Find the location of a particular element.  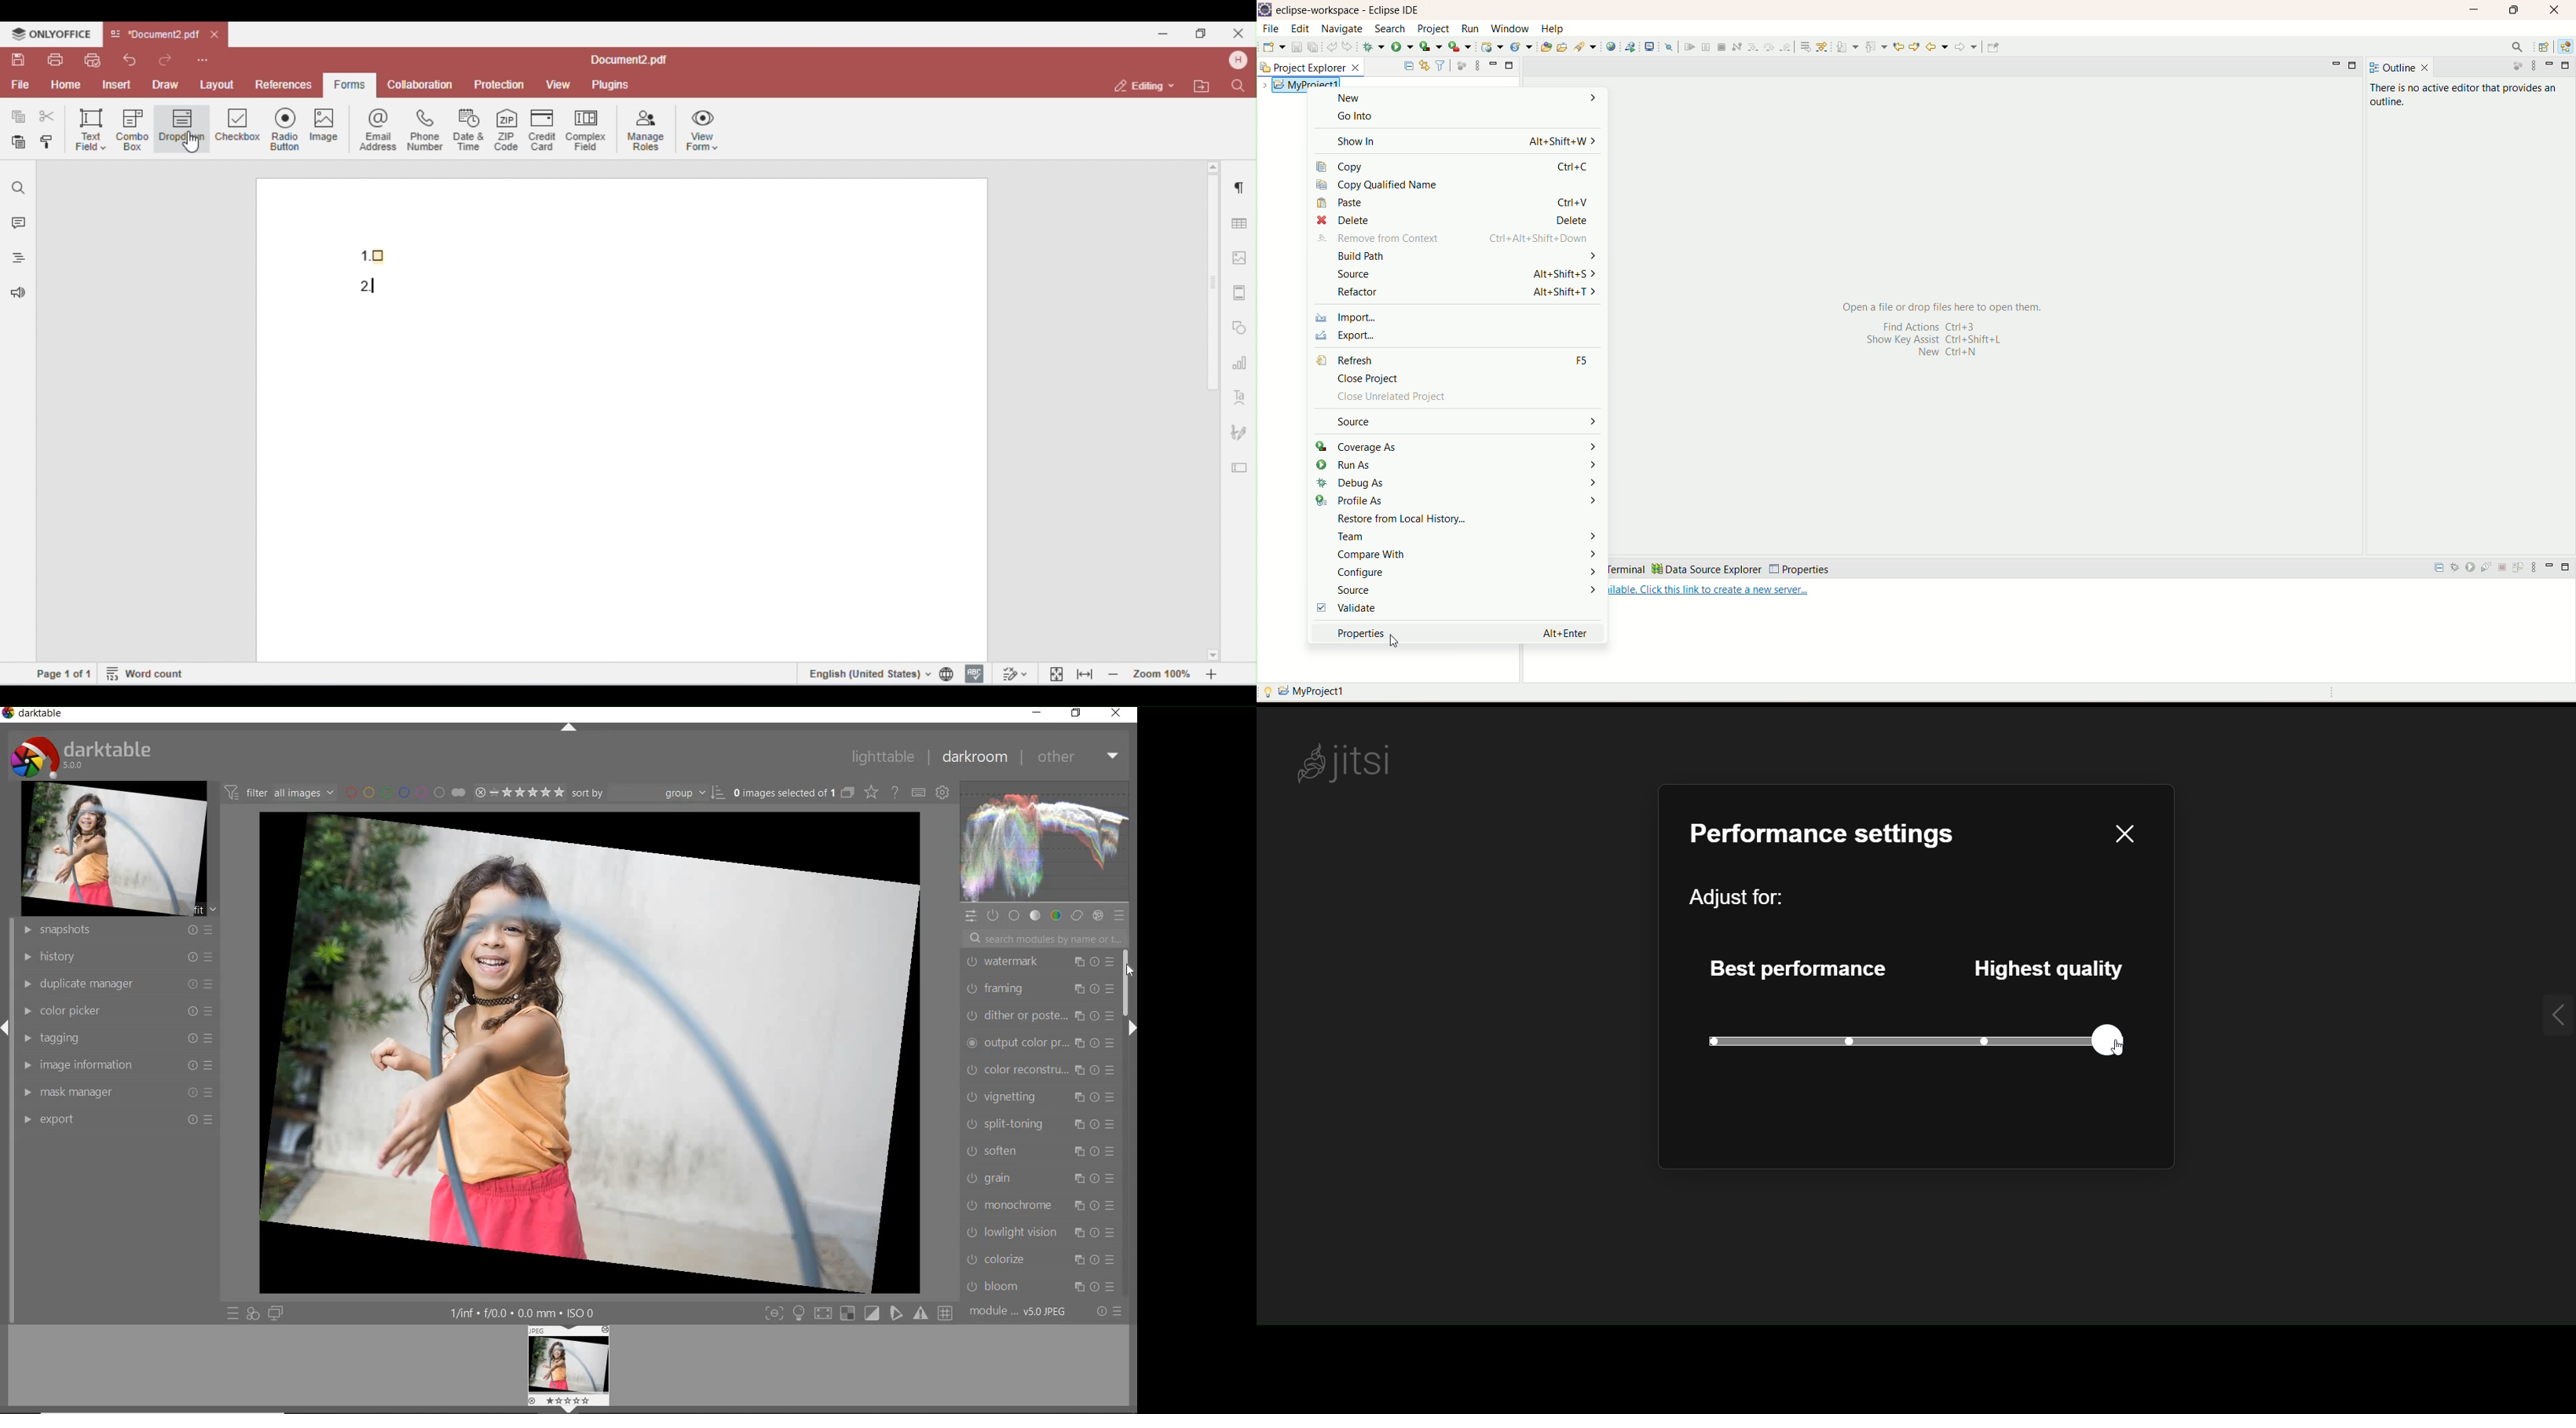

define keyboard shortcut is located at coordinates (919, 793).